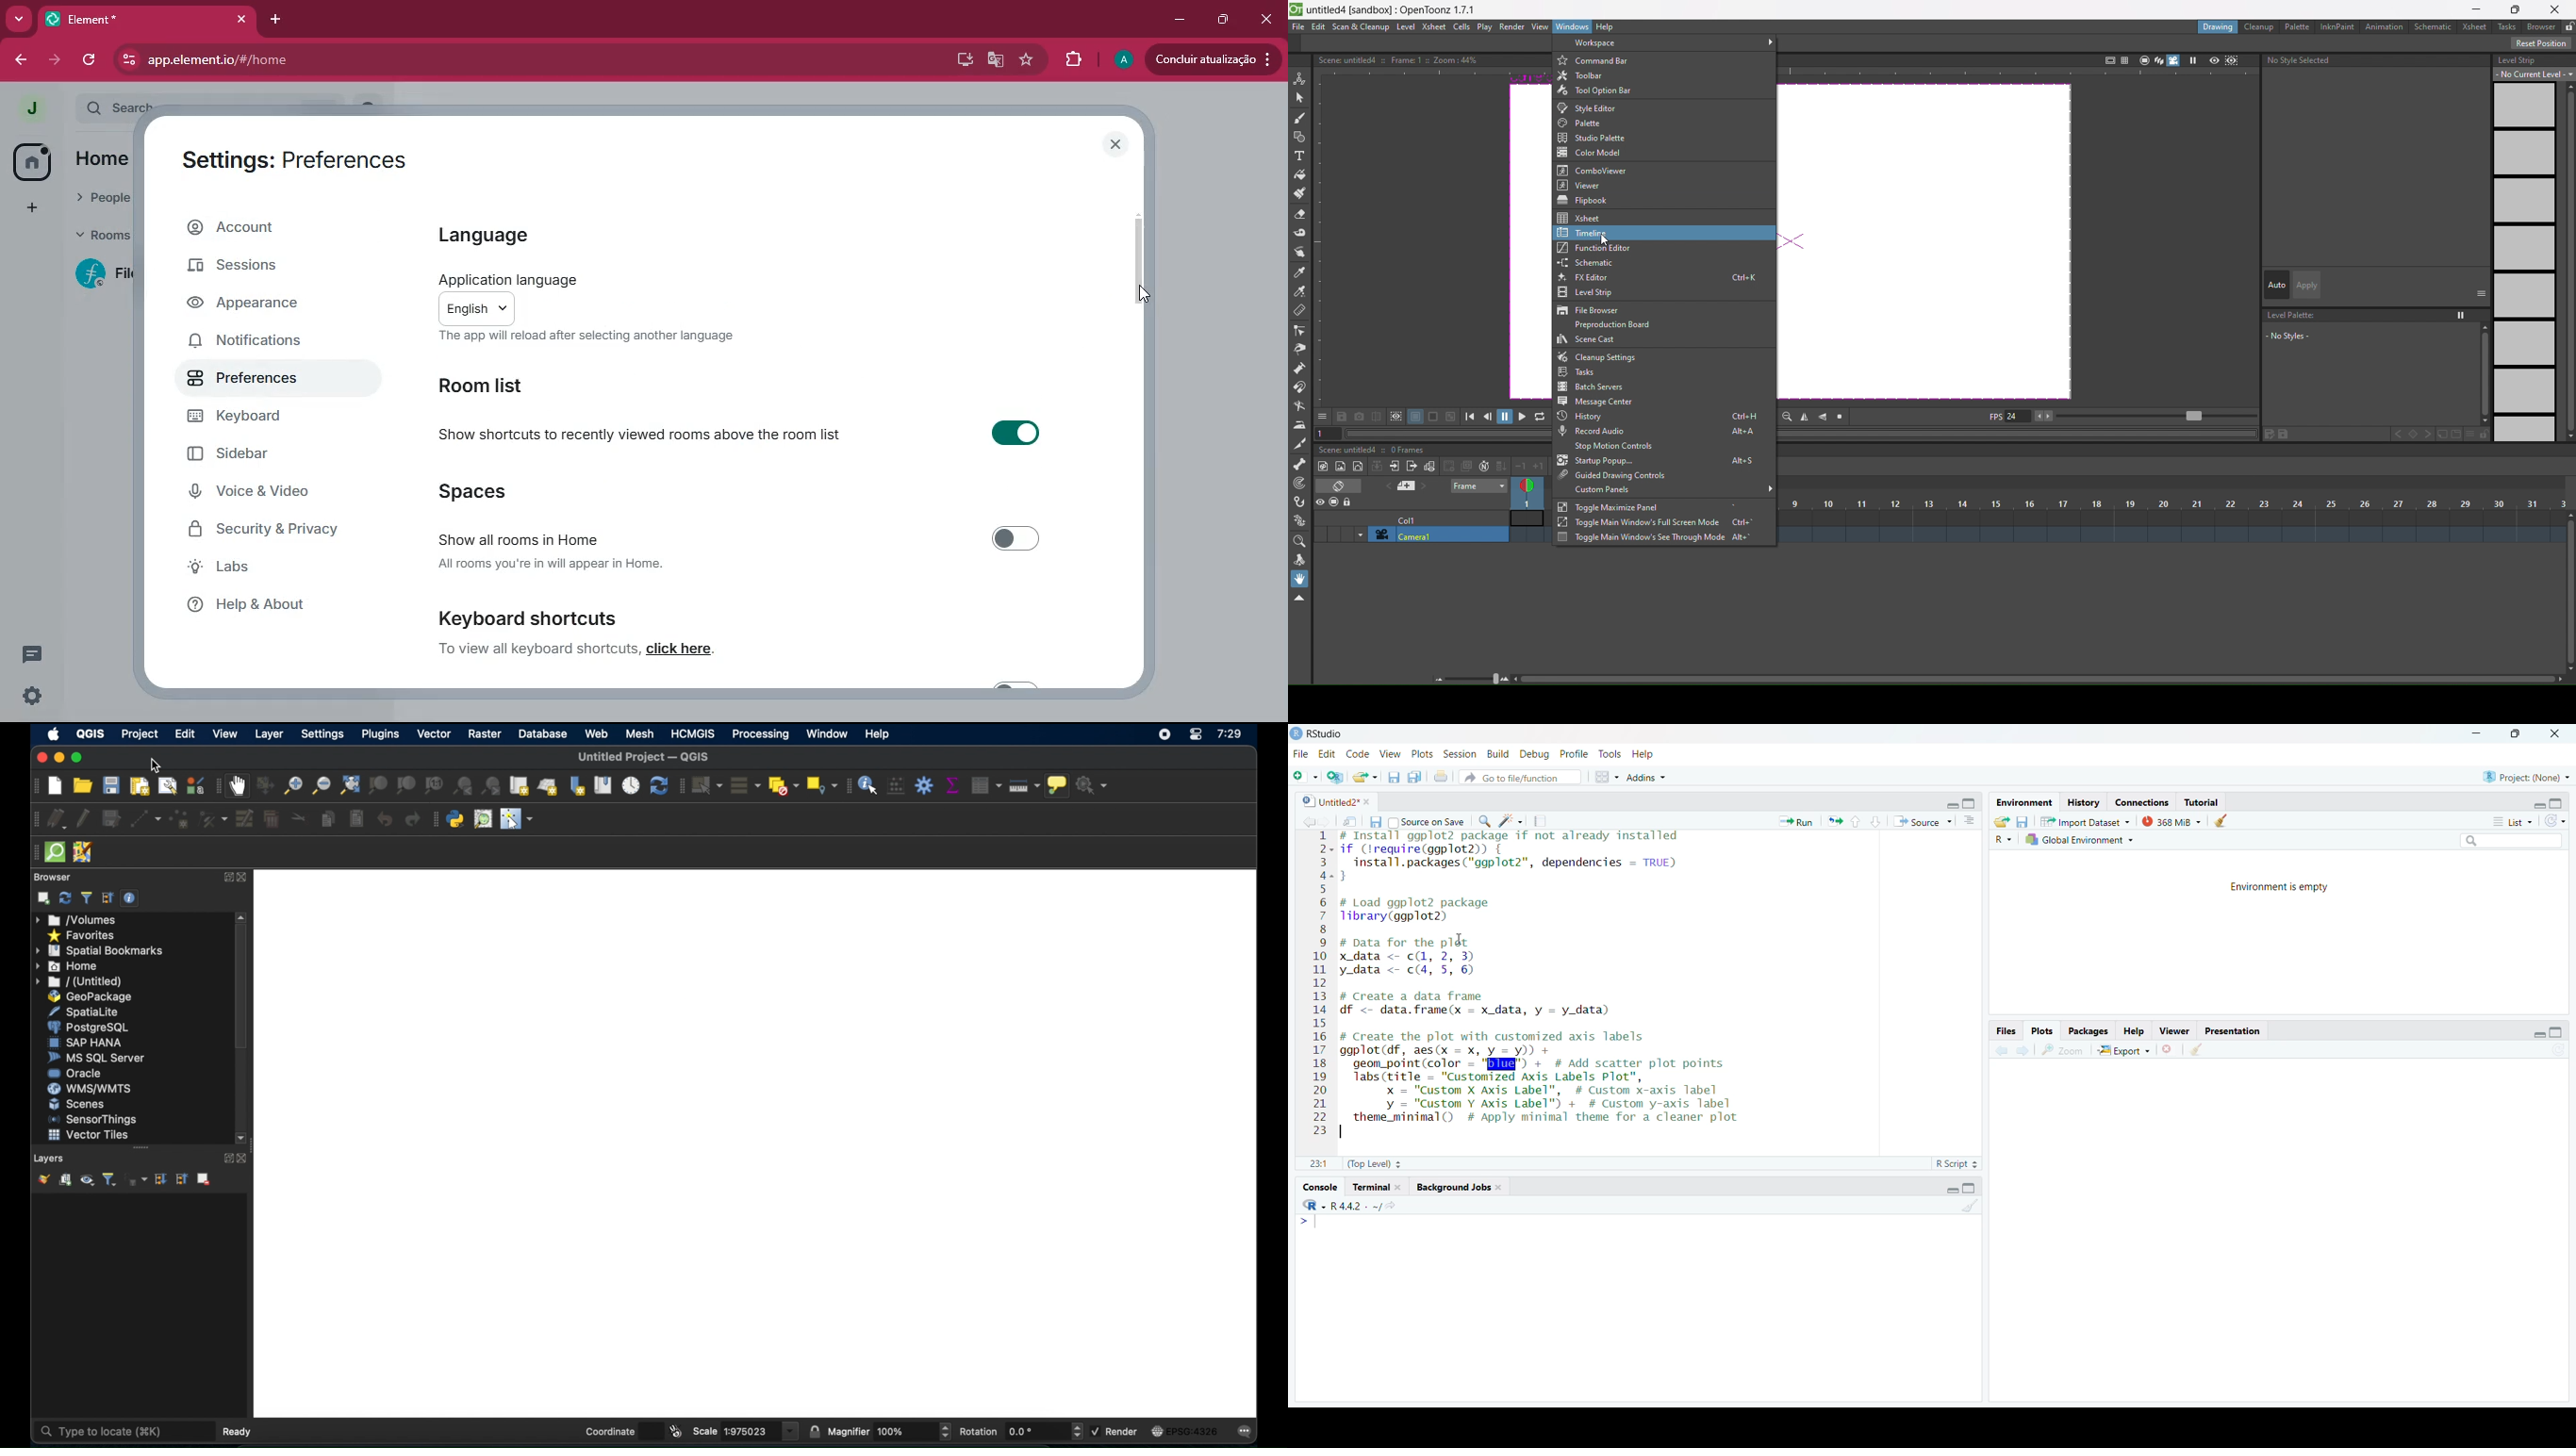 The height and width of the screenshot is (1456, 2576). What do you see at coordinates (1351, 824) in the screenshot?
I see `move` at bounding box center [1351, 824].